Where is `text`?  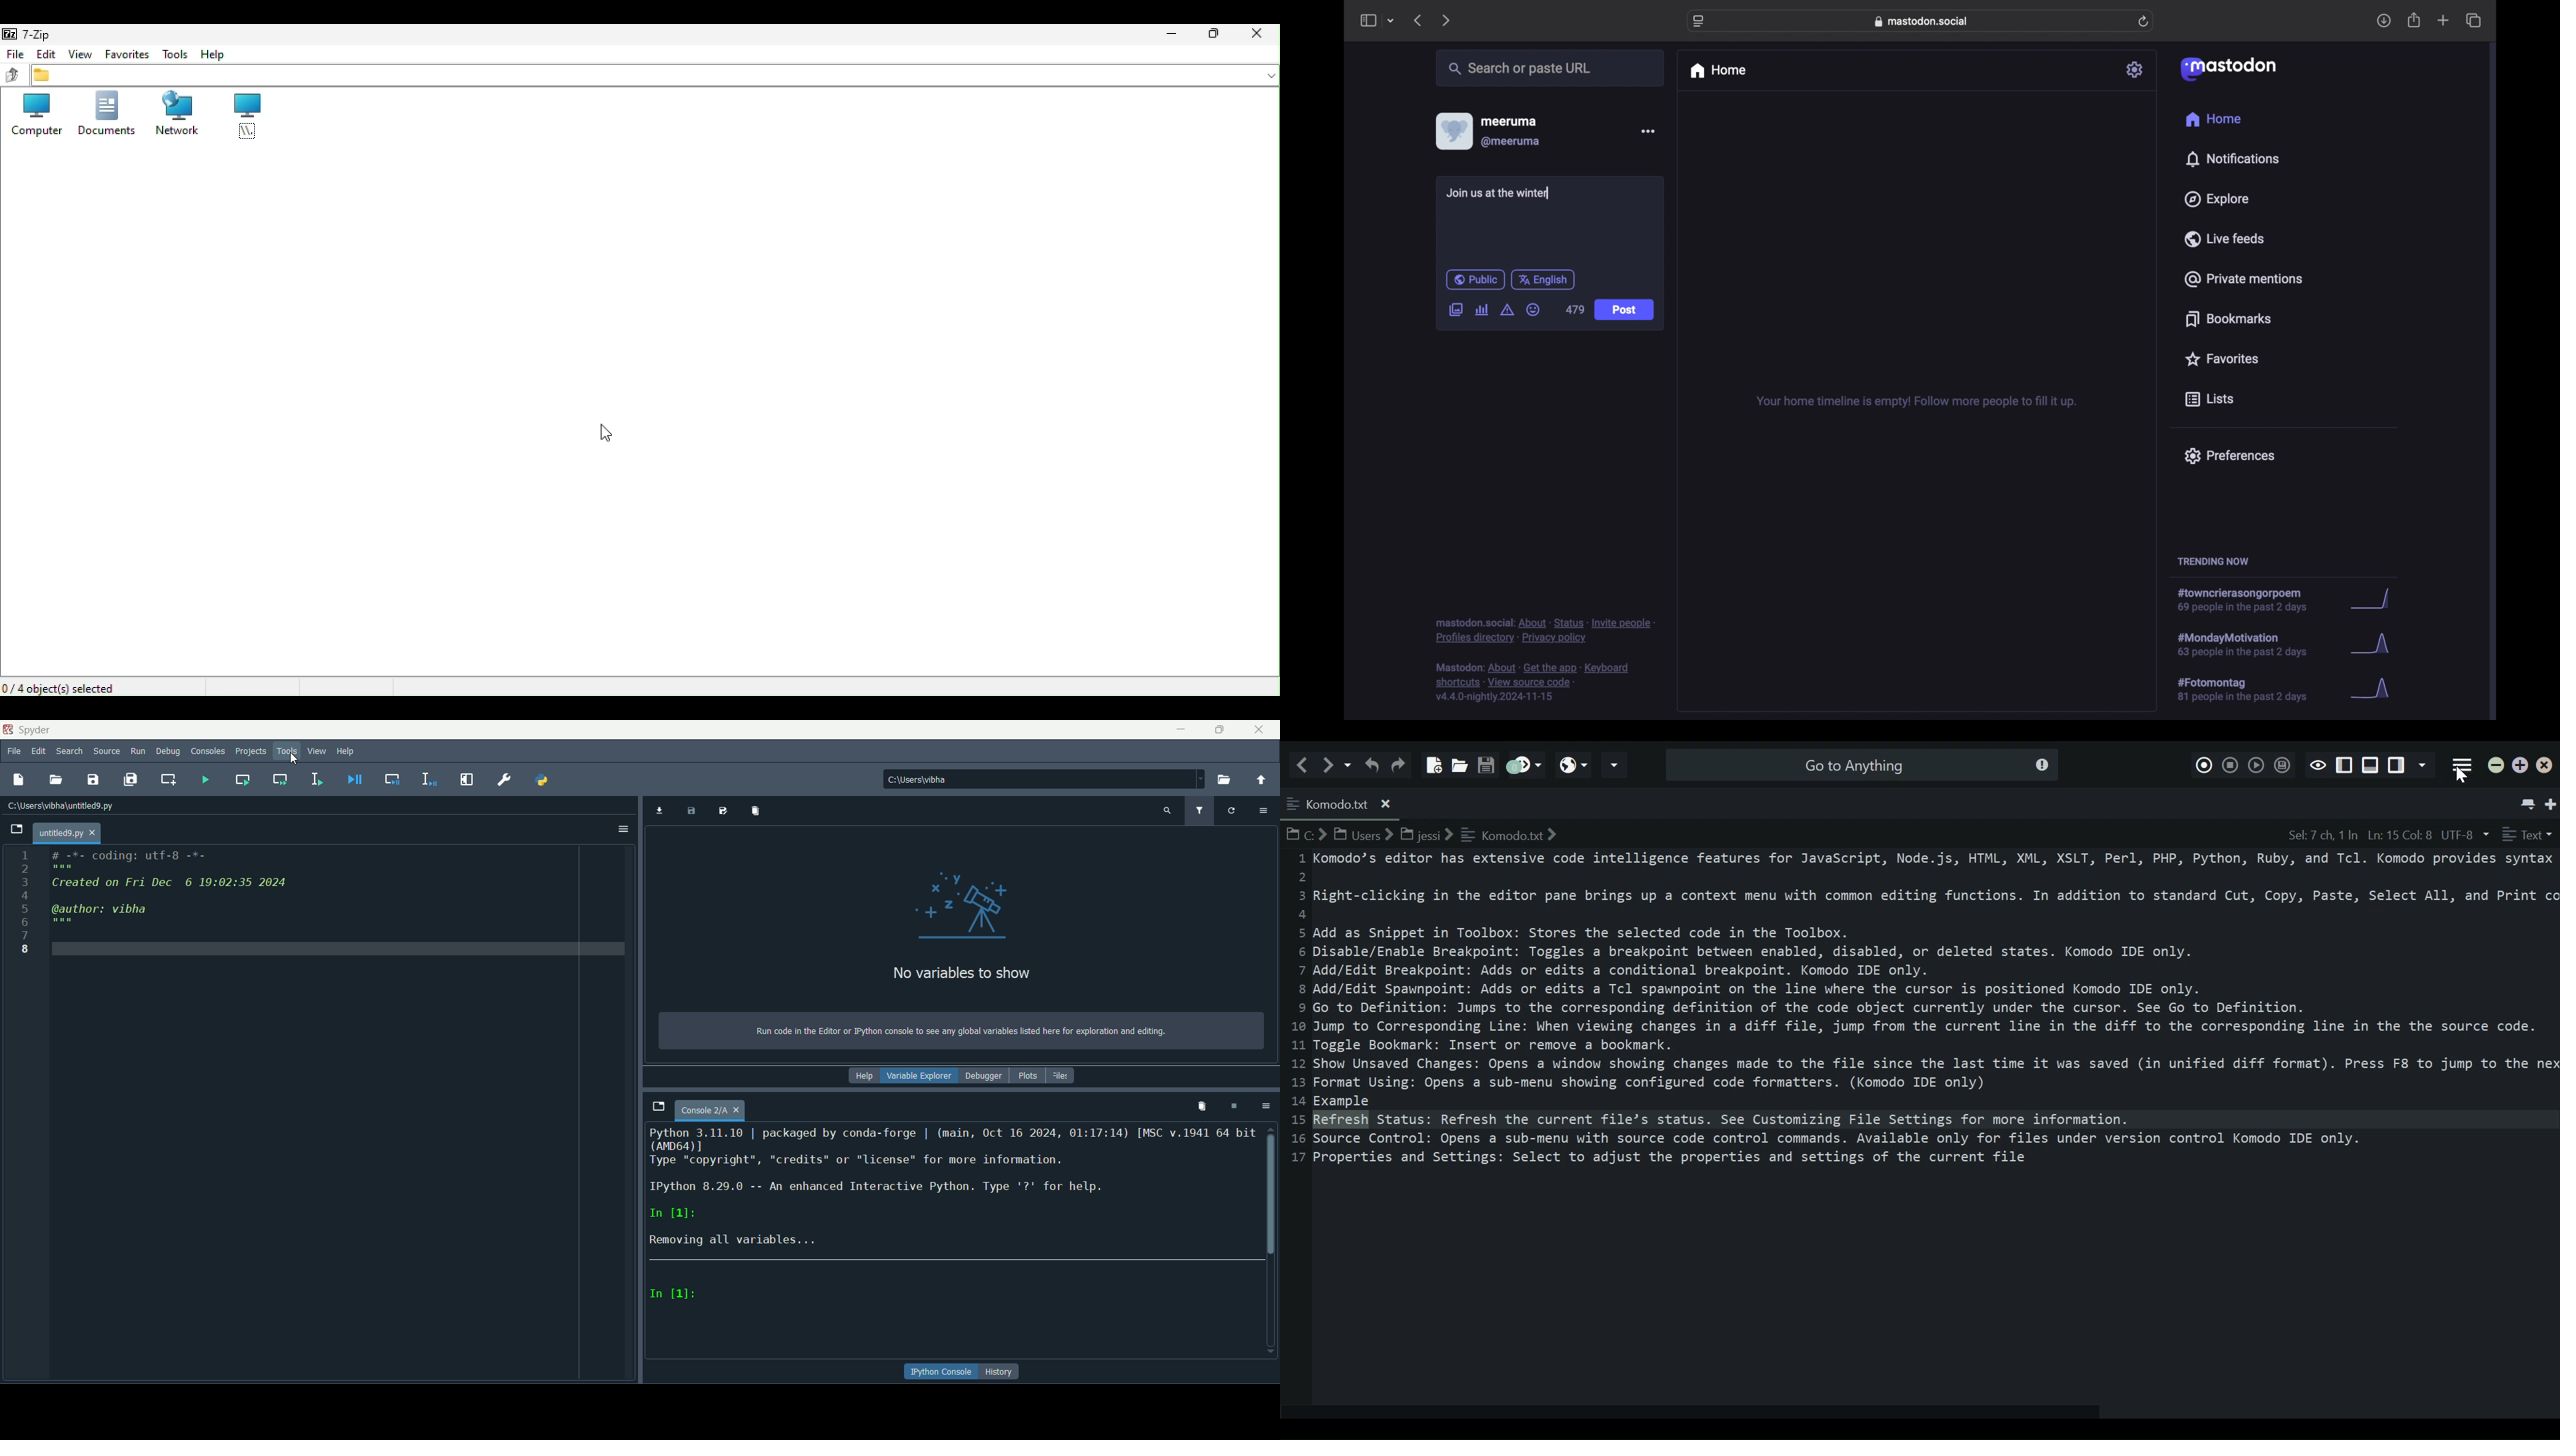 text is located at coordinates (953, 1190).